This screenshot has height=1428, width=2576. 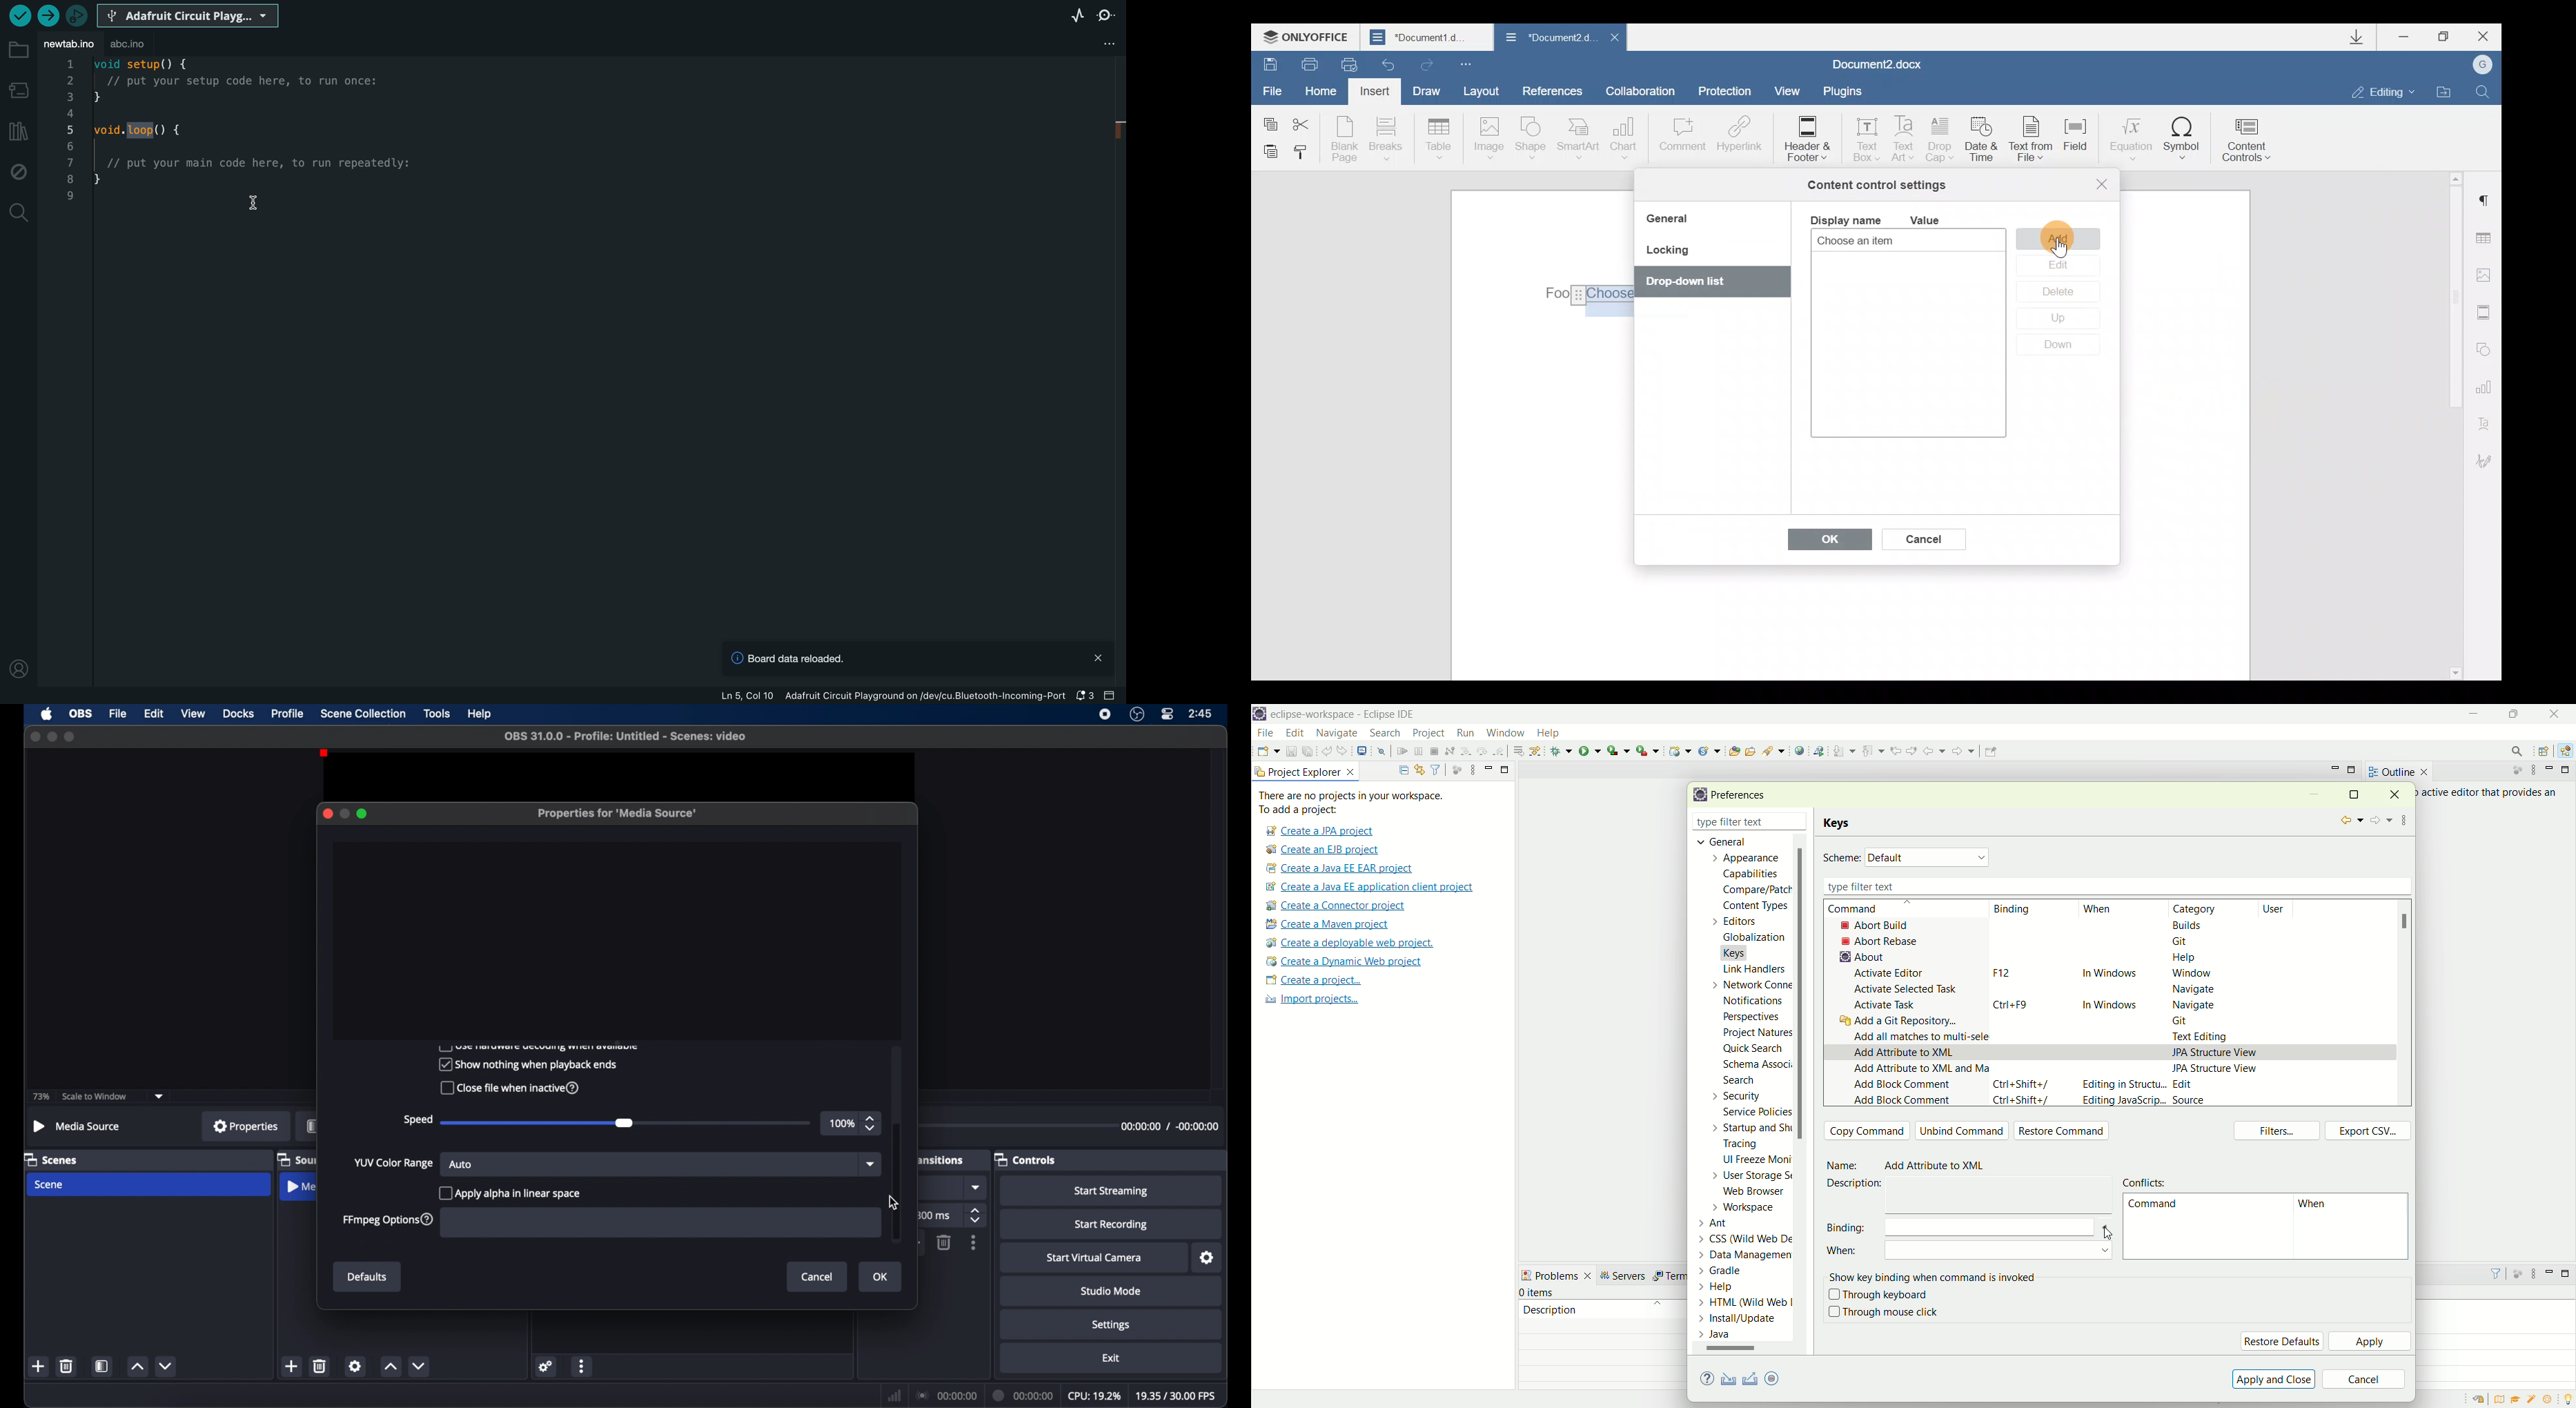 What do you see at coordinates (1111, 1358) in the screenshot?
I see `exit` at bounding box center [1111, 1358].